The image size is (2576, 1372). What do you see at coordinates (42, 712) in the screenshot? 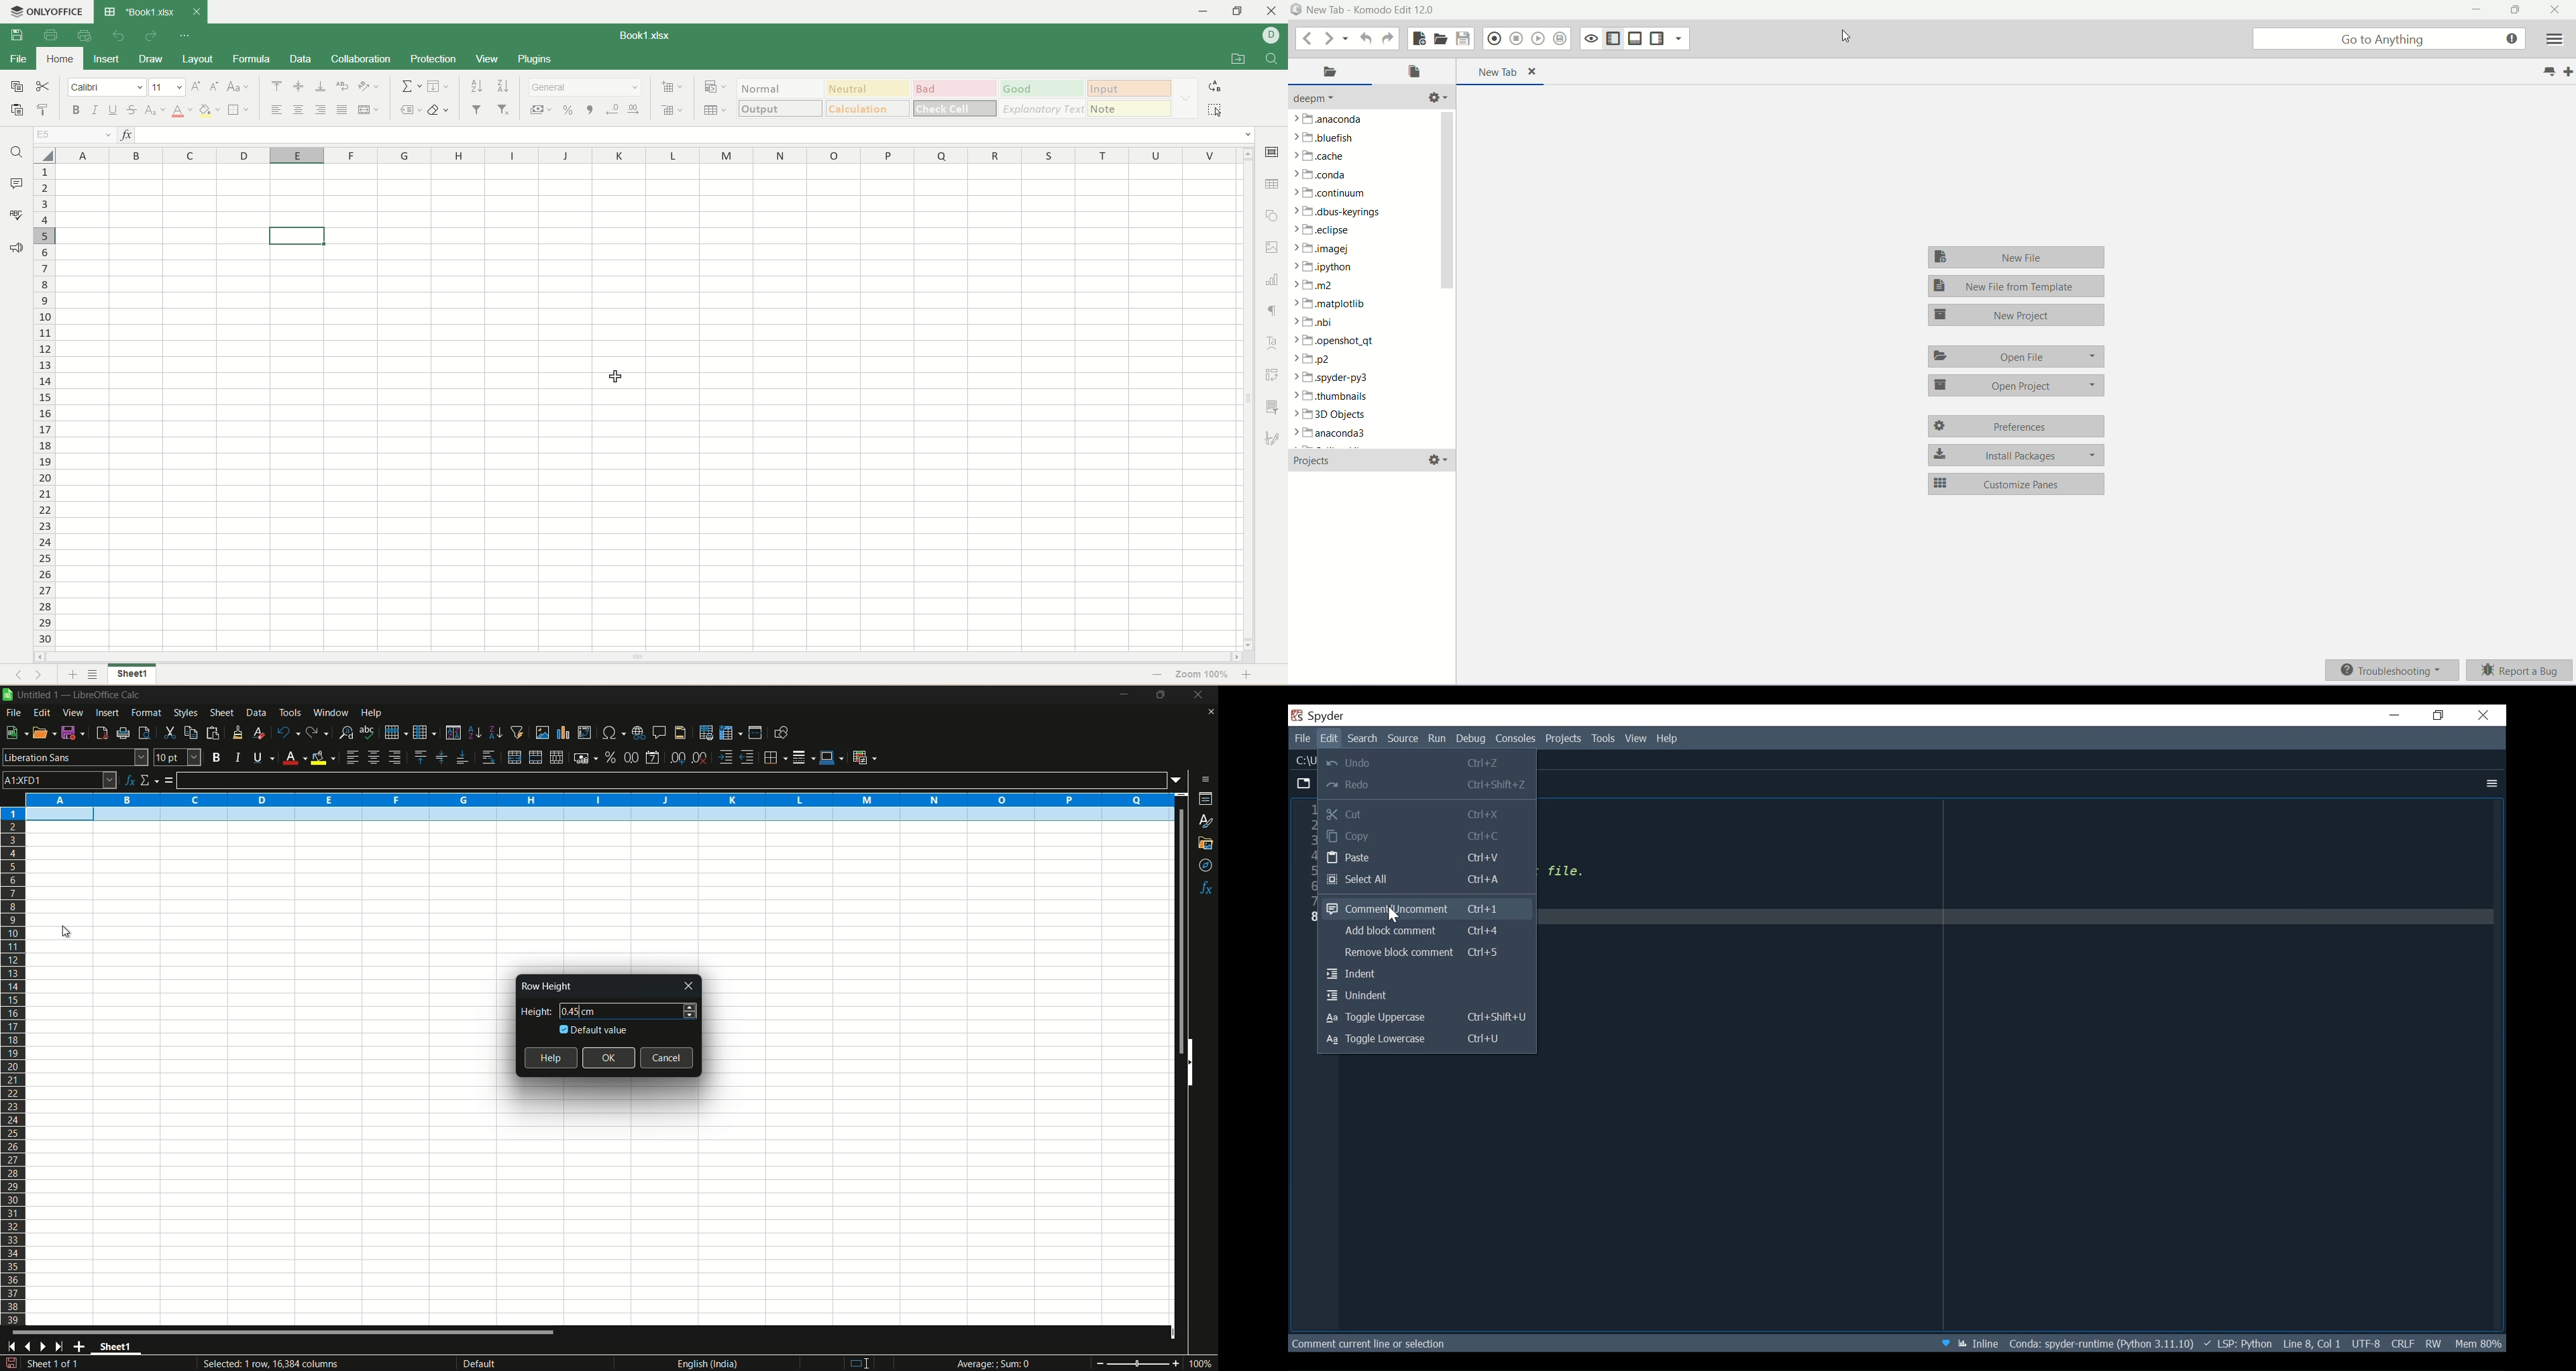
I see `edit menu` at bounding box center [42, 712].